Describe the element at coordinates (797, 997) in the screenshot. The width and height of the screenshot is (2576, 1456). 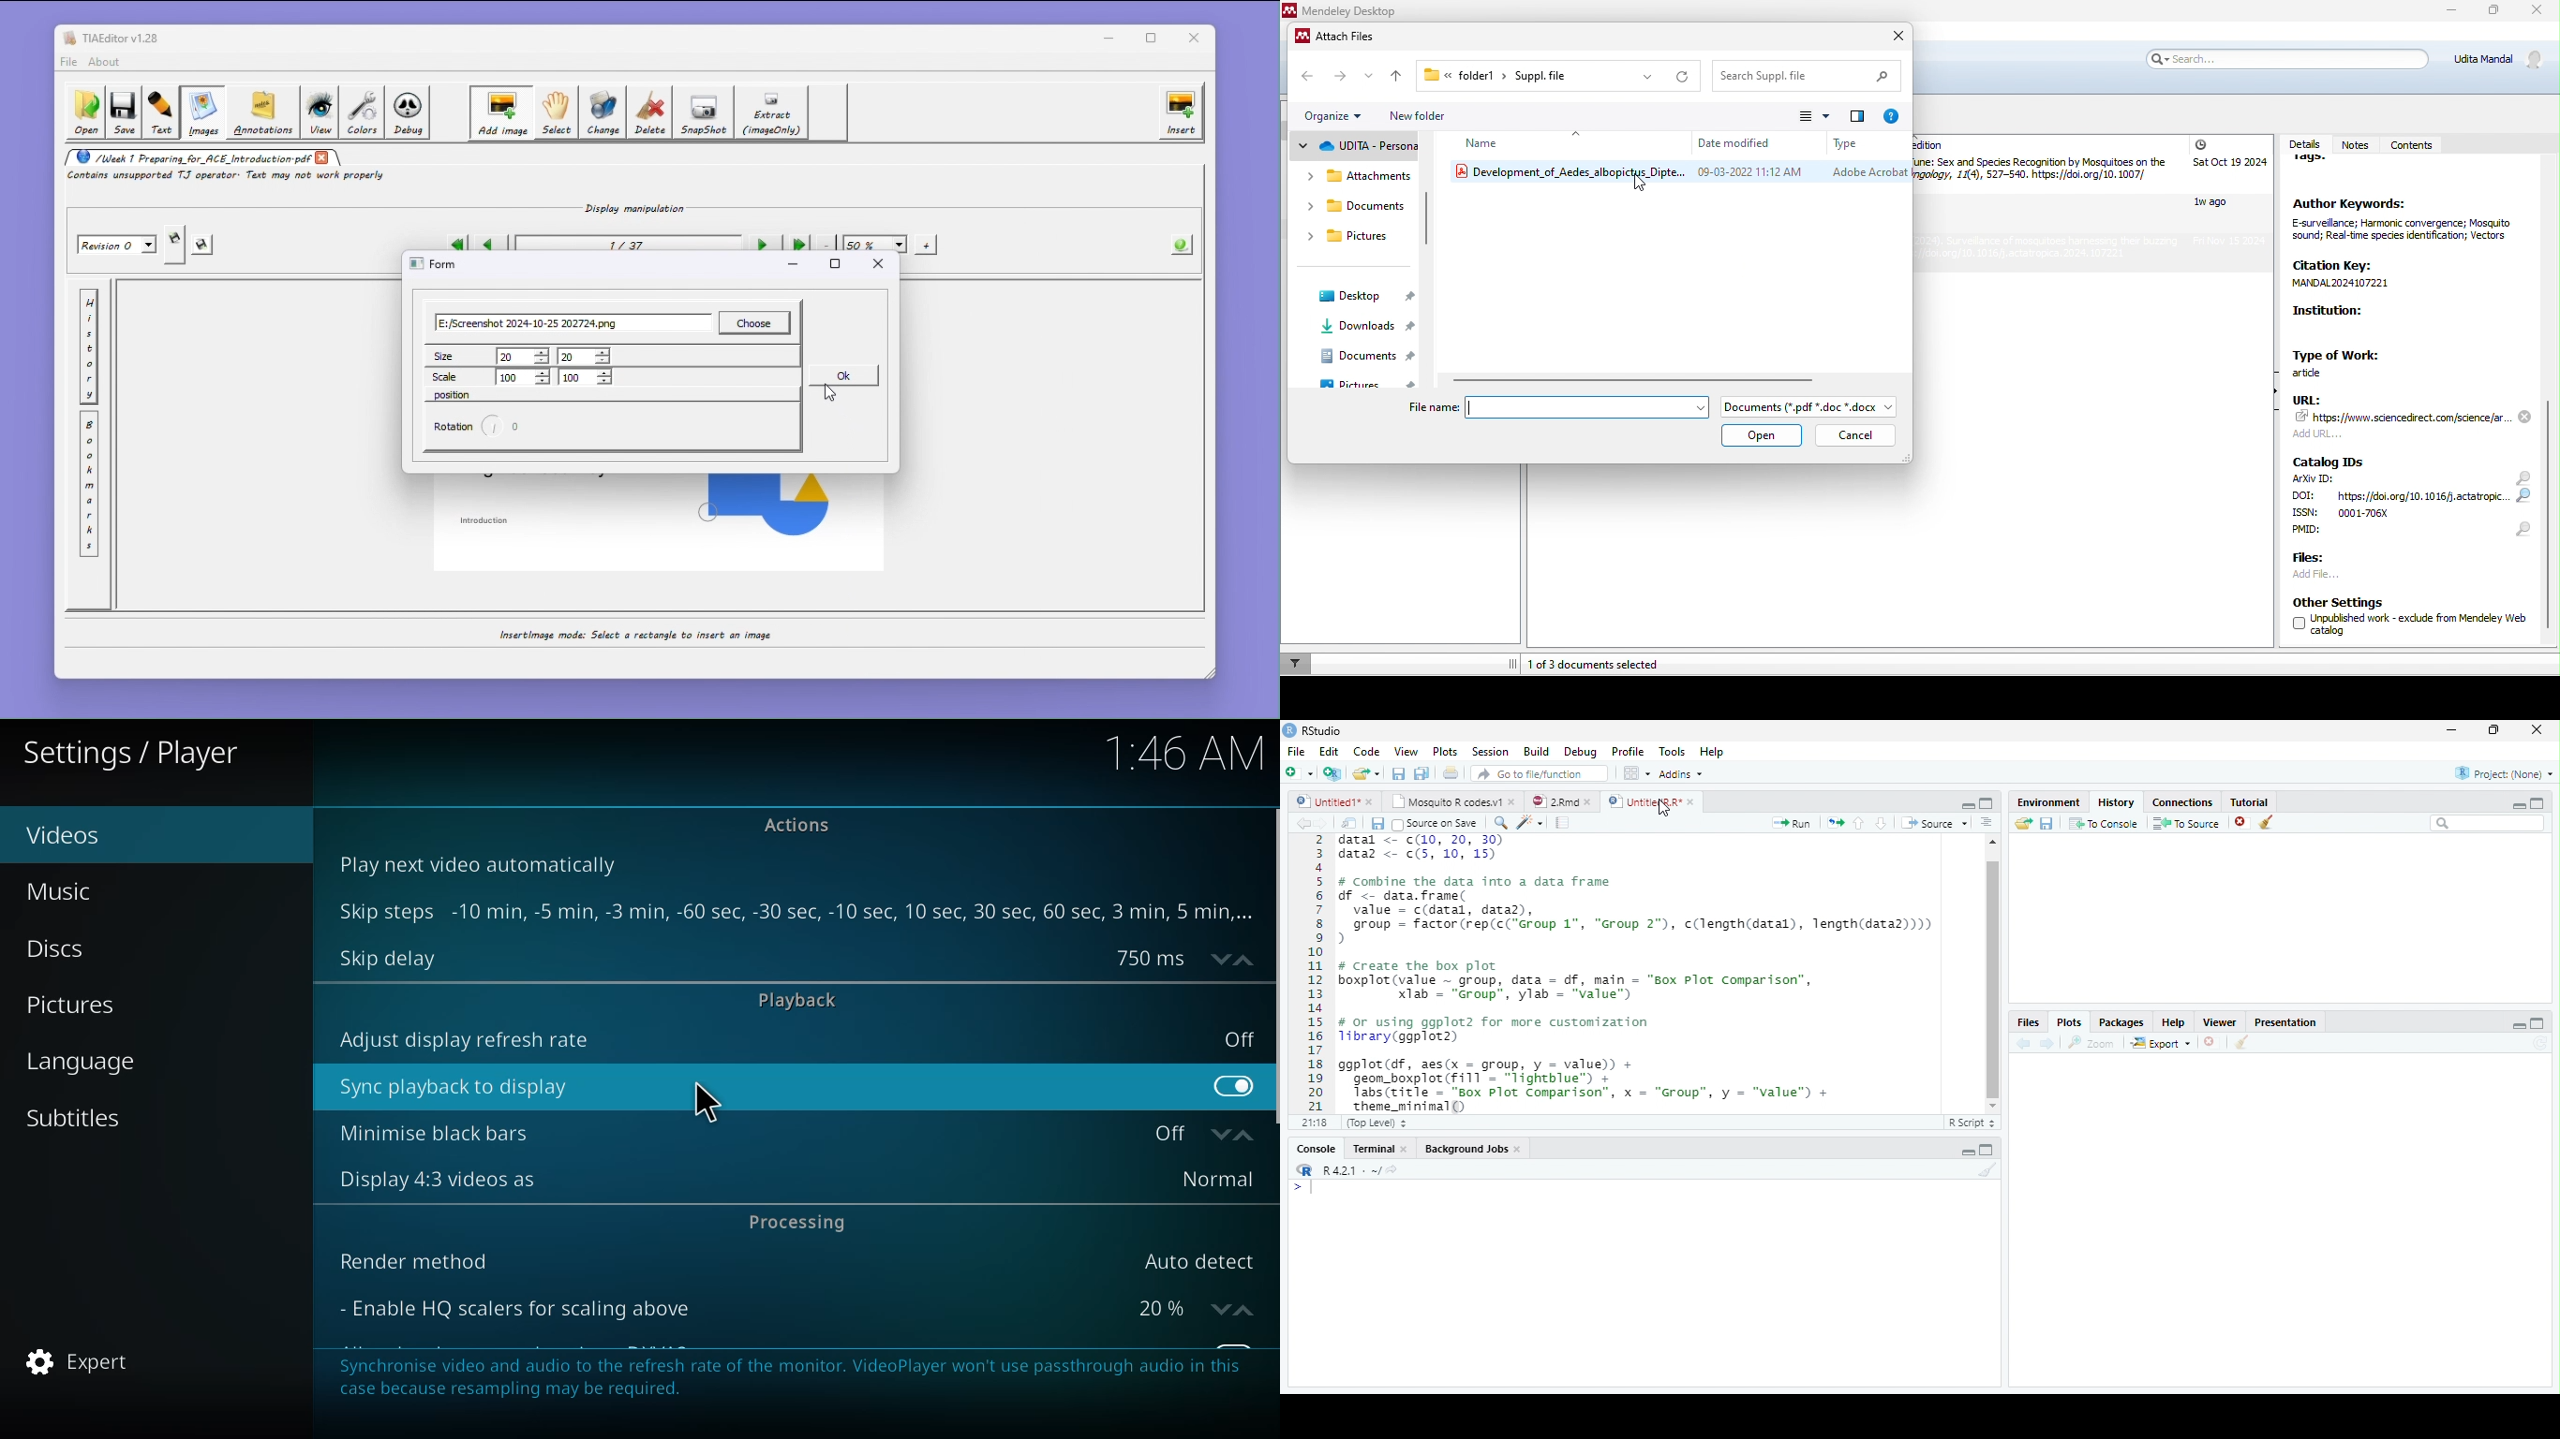
I see `playback` at that location.